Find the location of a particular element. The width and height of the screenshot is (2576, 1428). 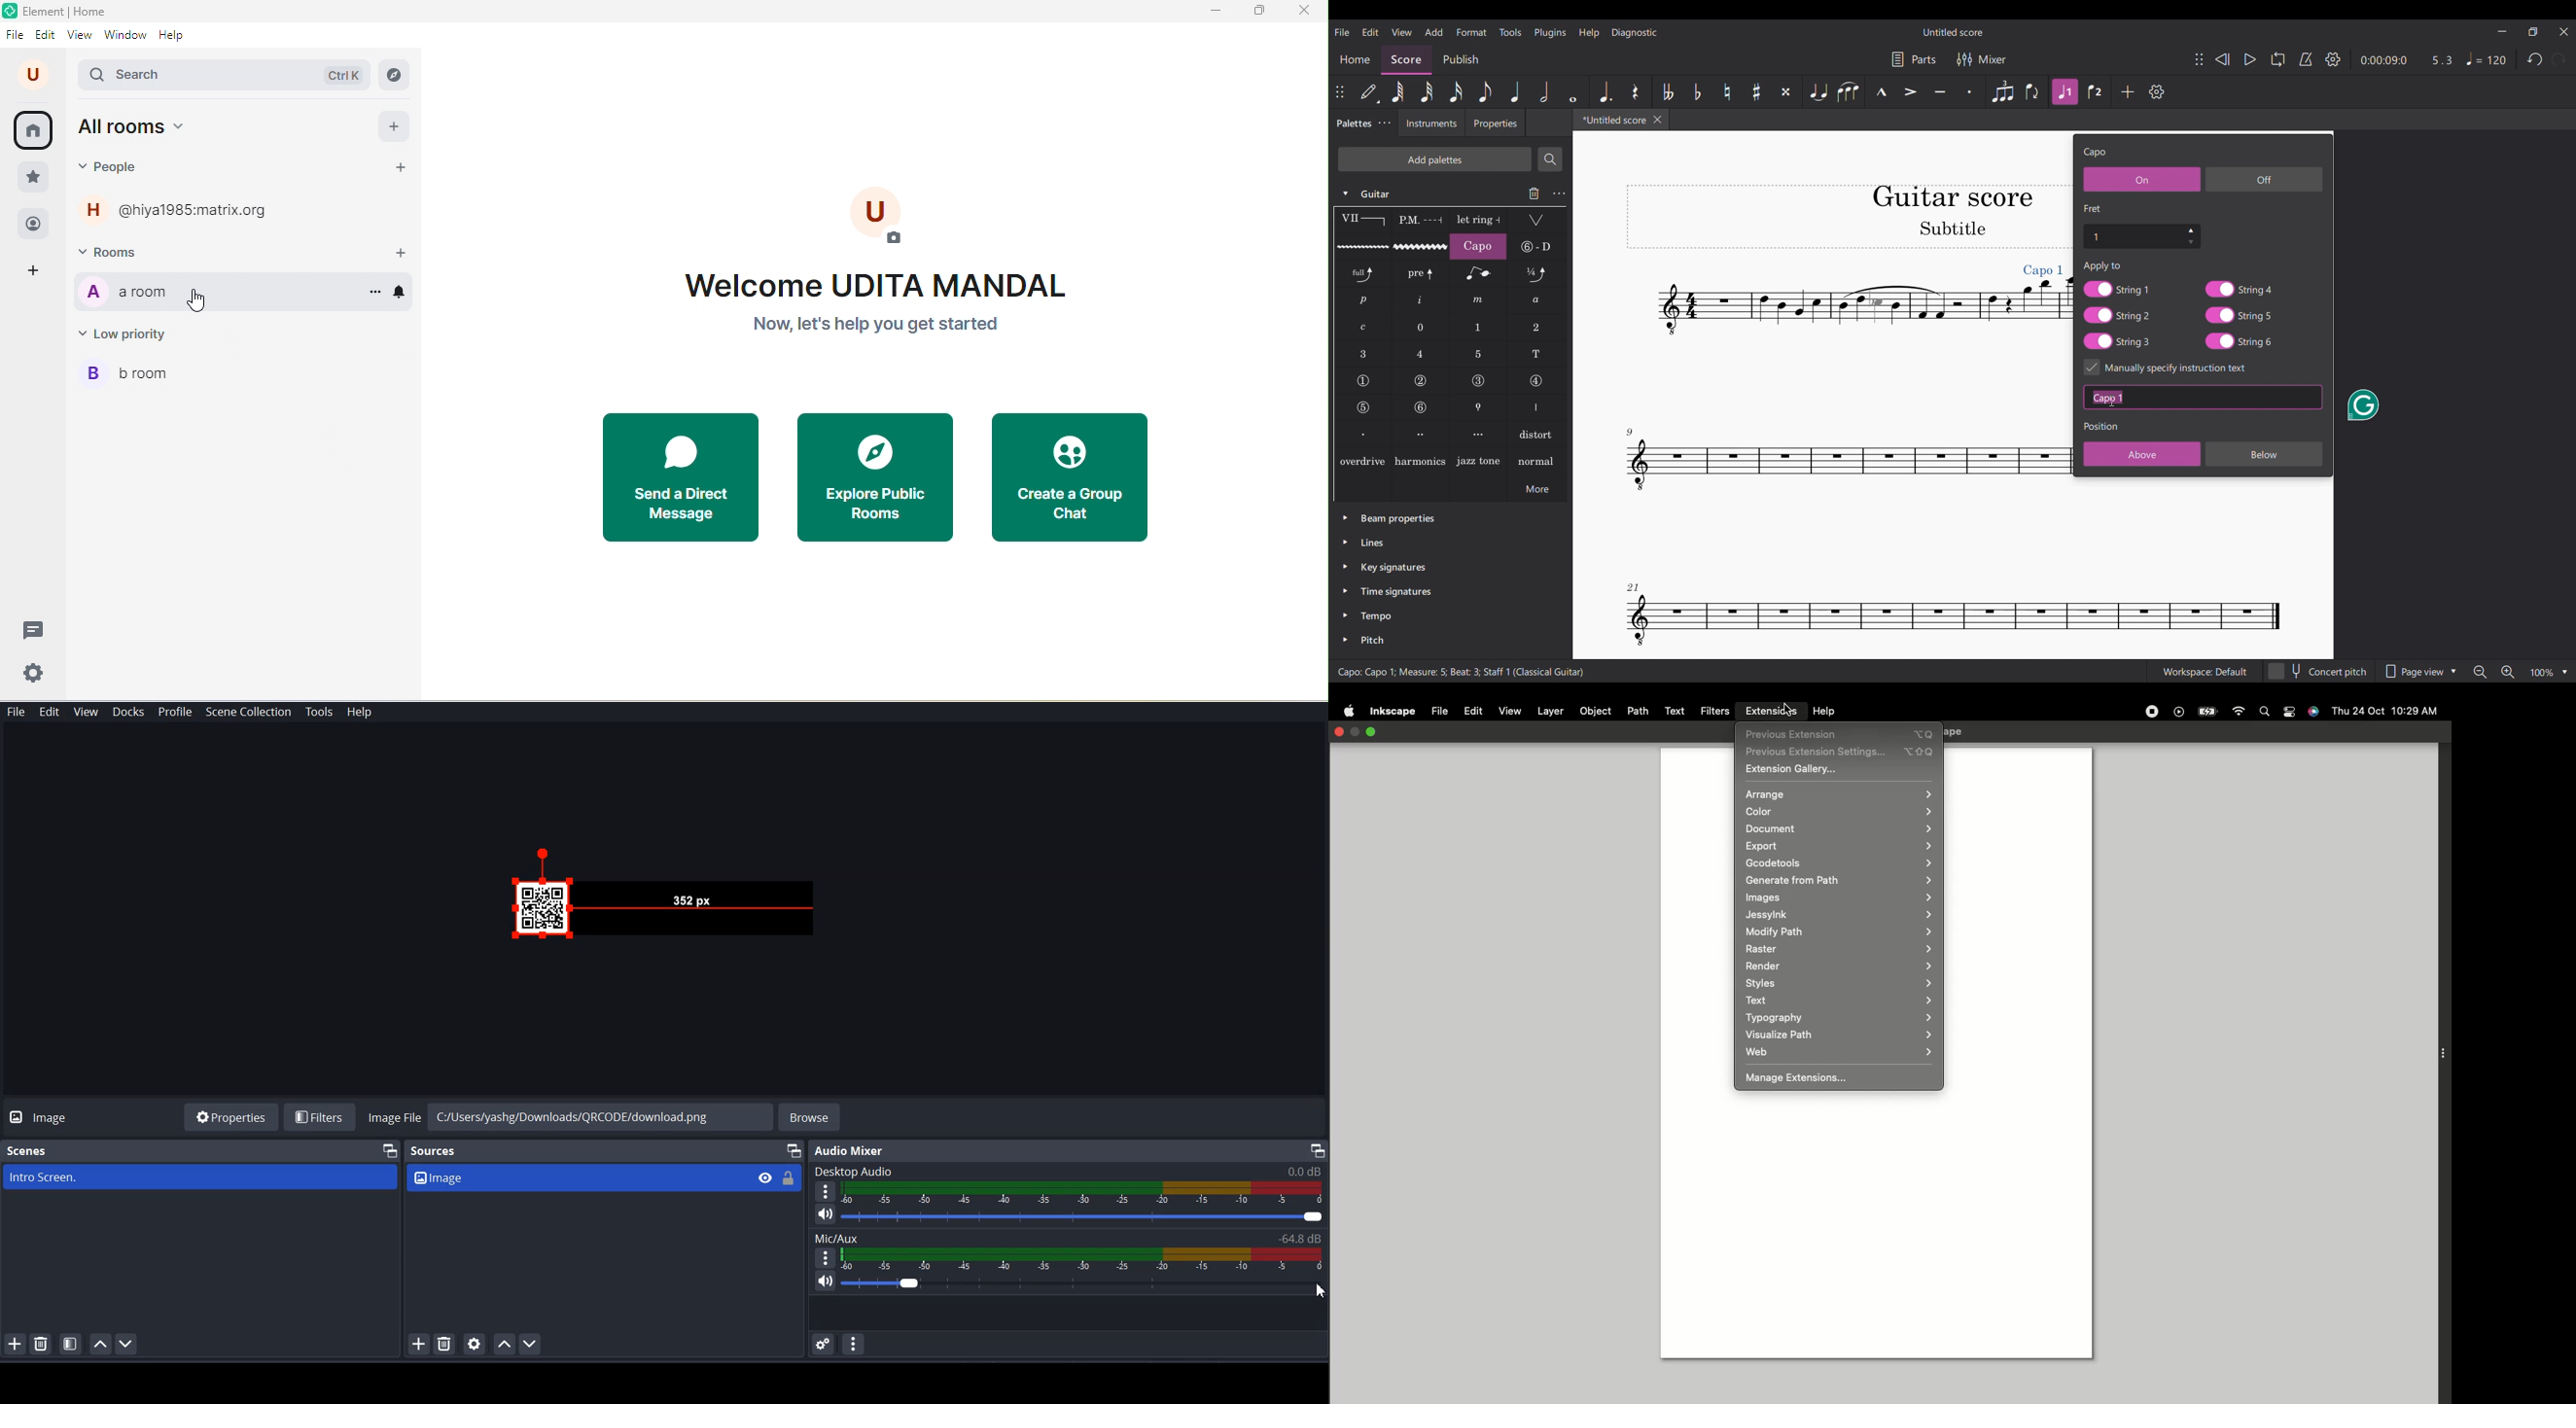

all rooms is located at coordinates (137, 126).